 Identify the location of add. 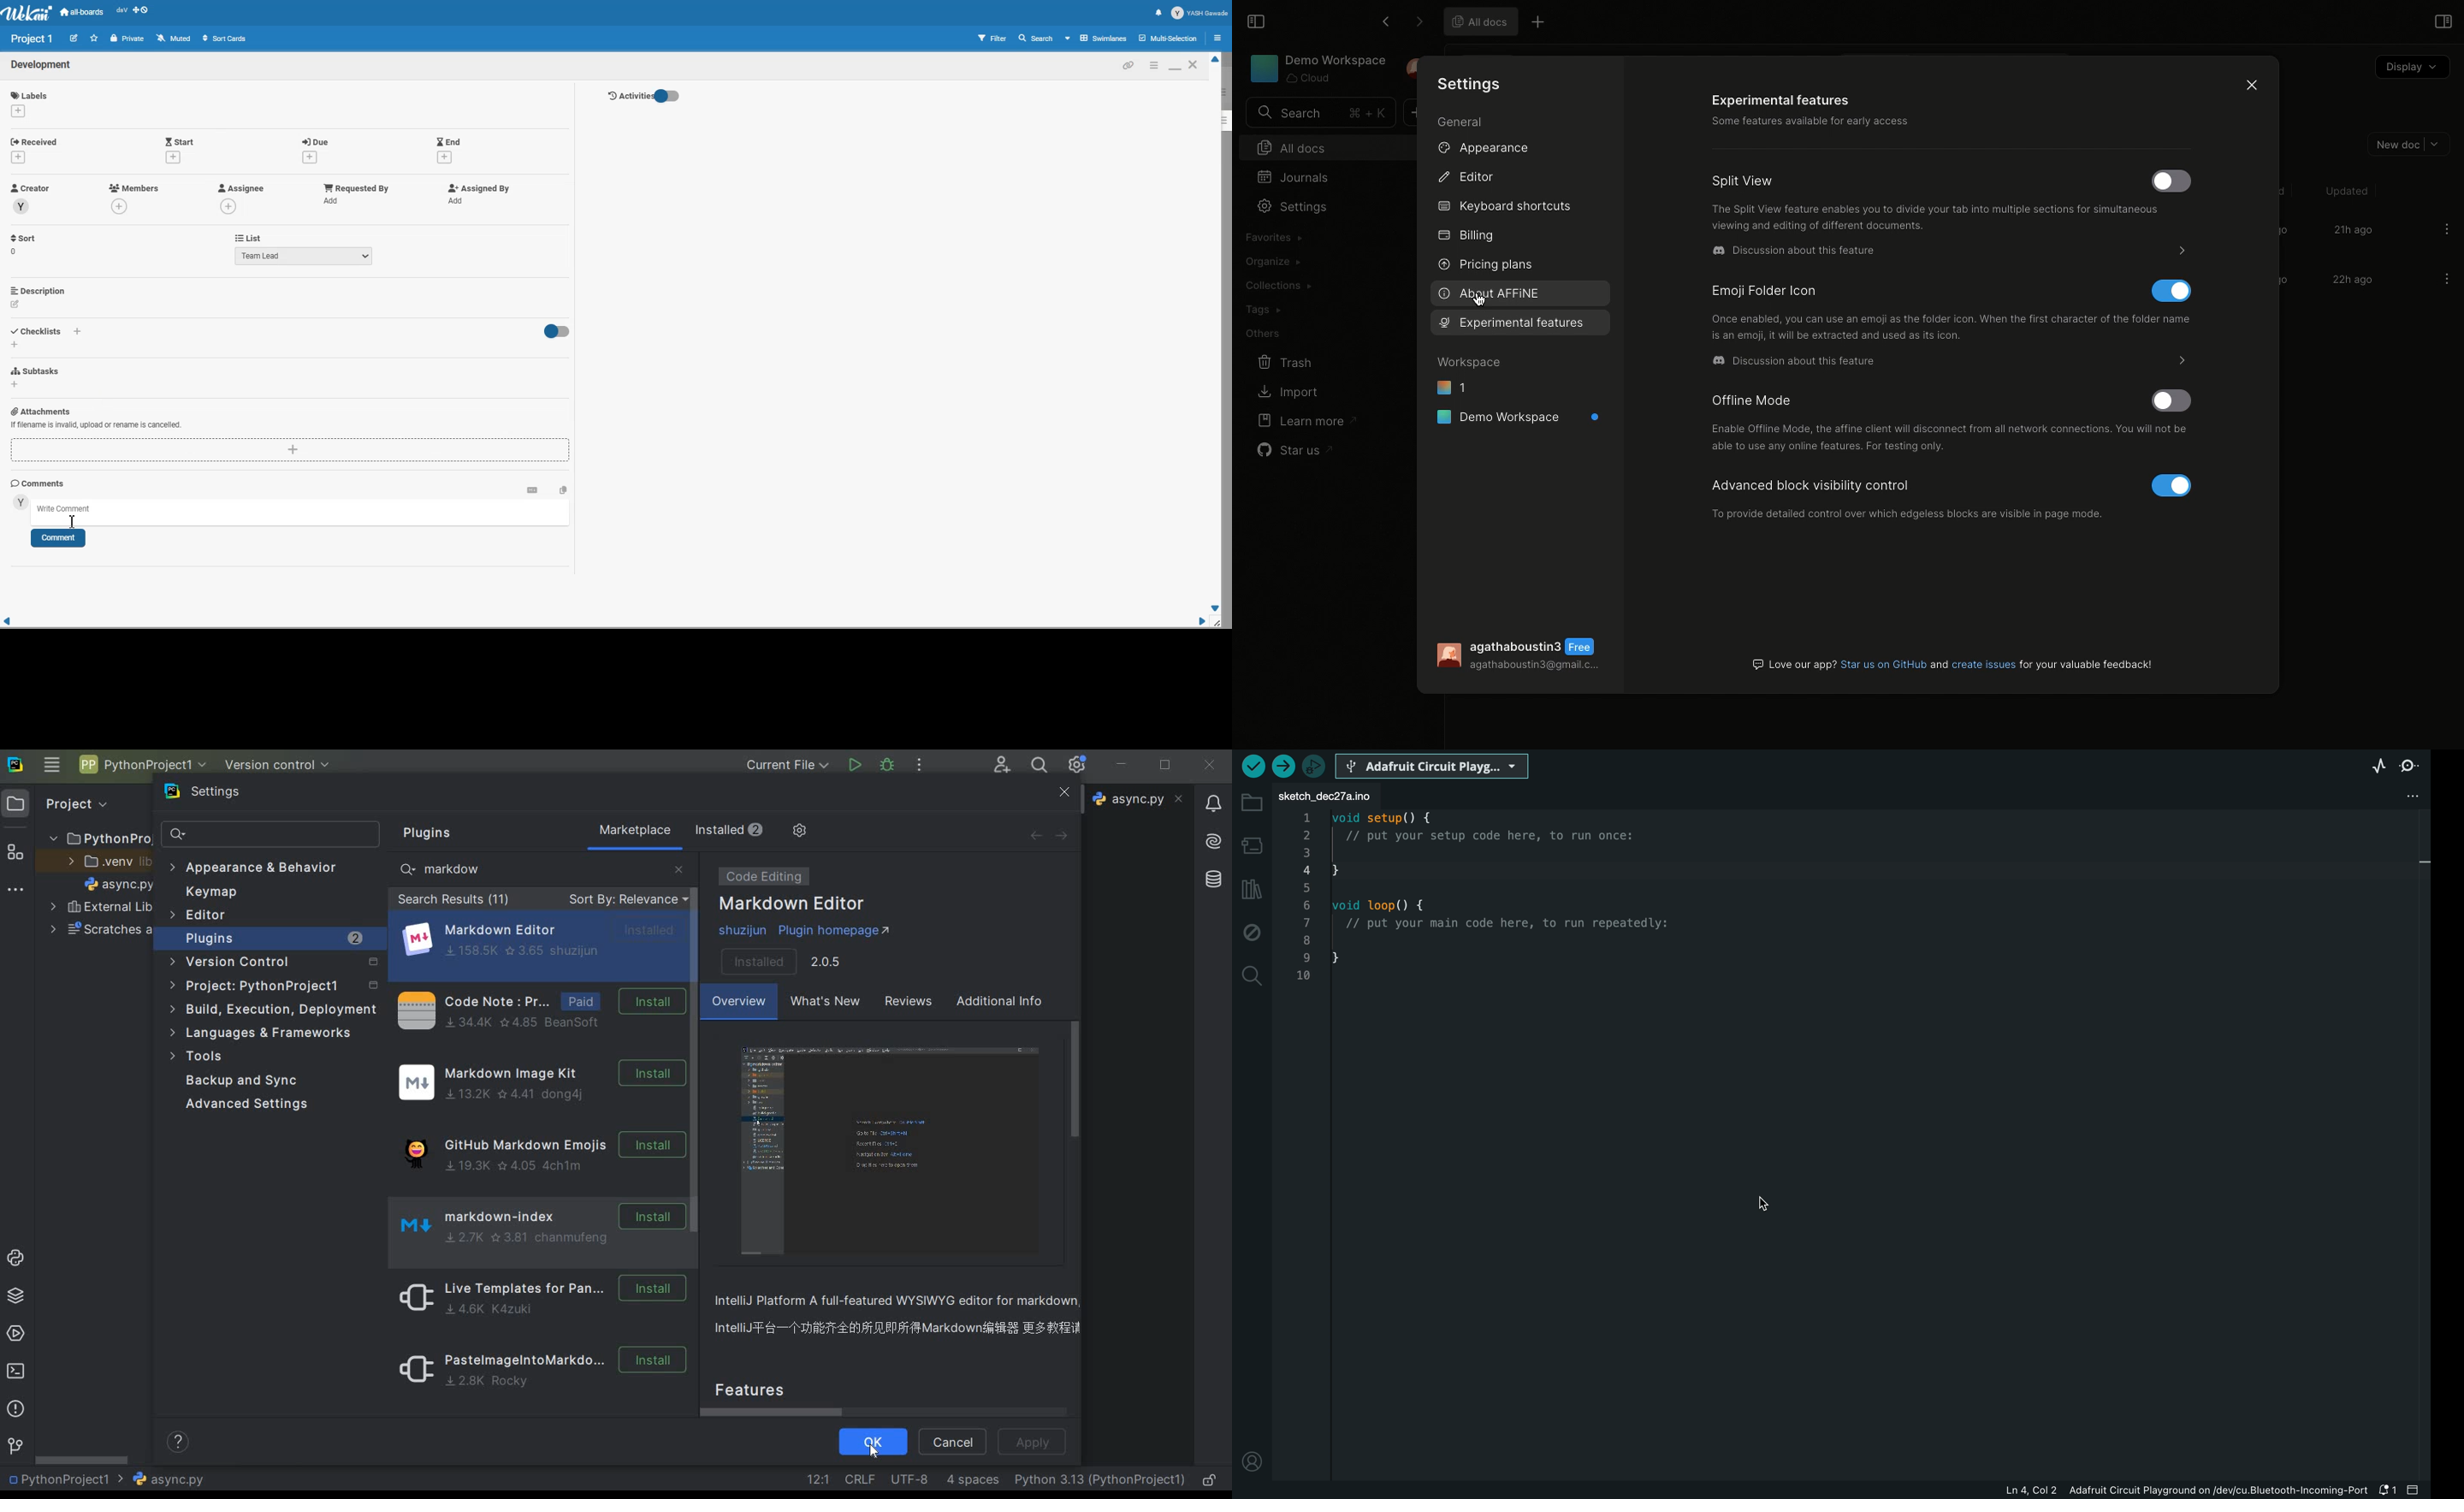
(121, 207).